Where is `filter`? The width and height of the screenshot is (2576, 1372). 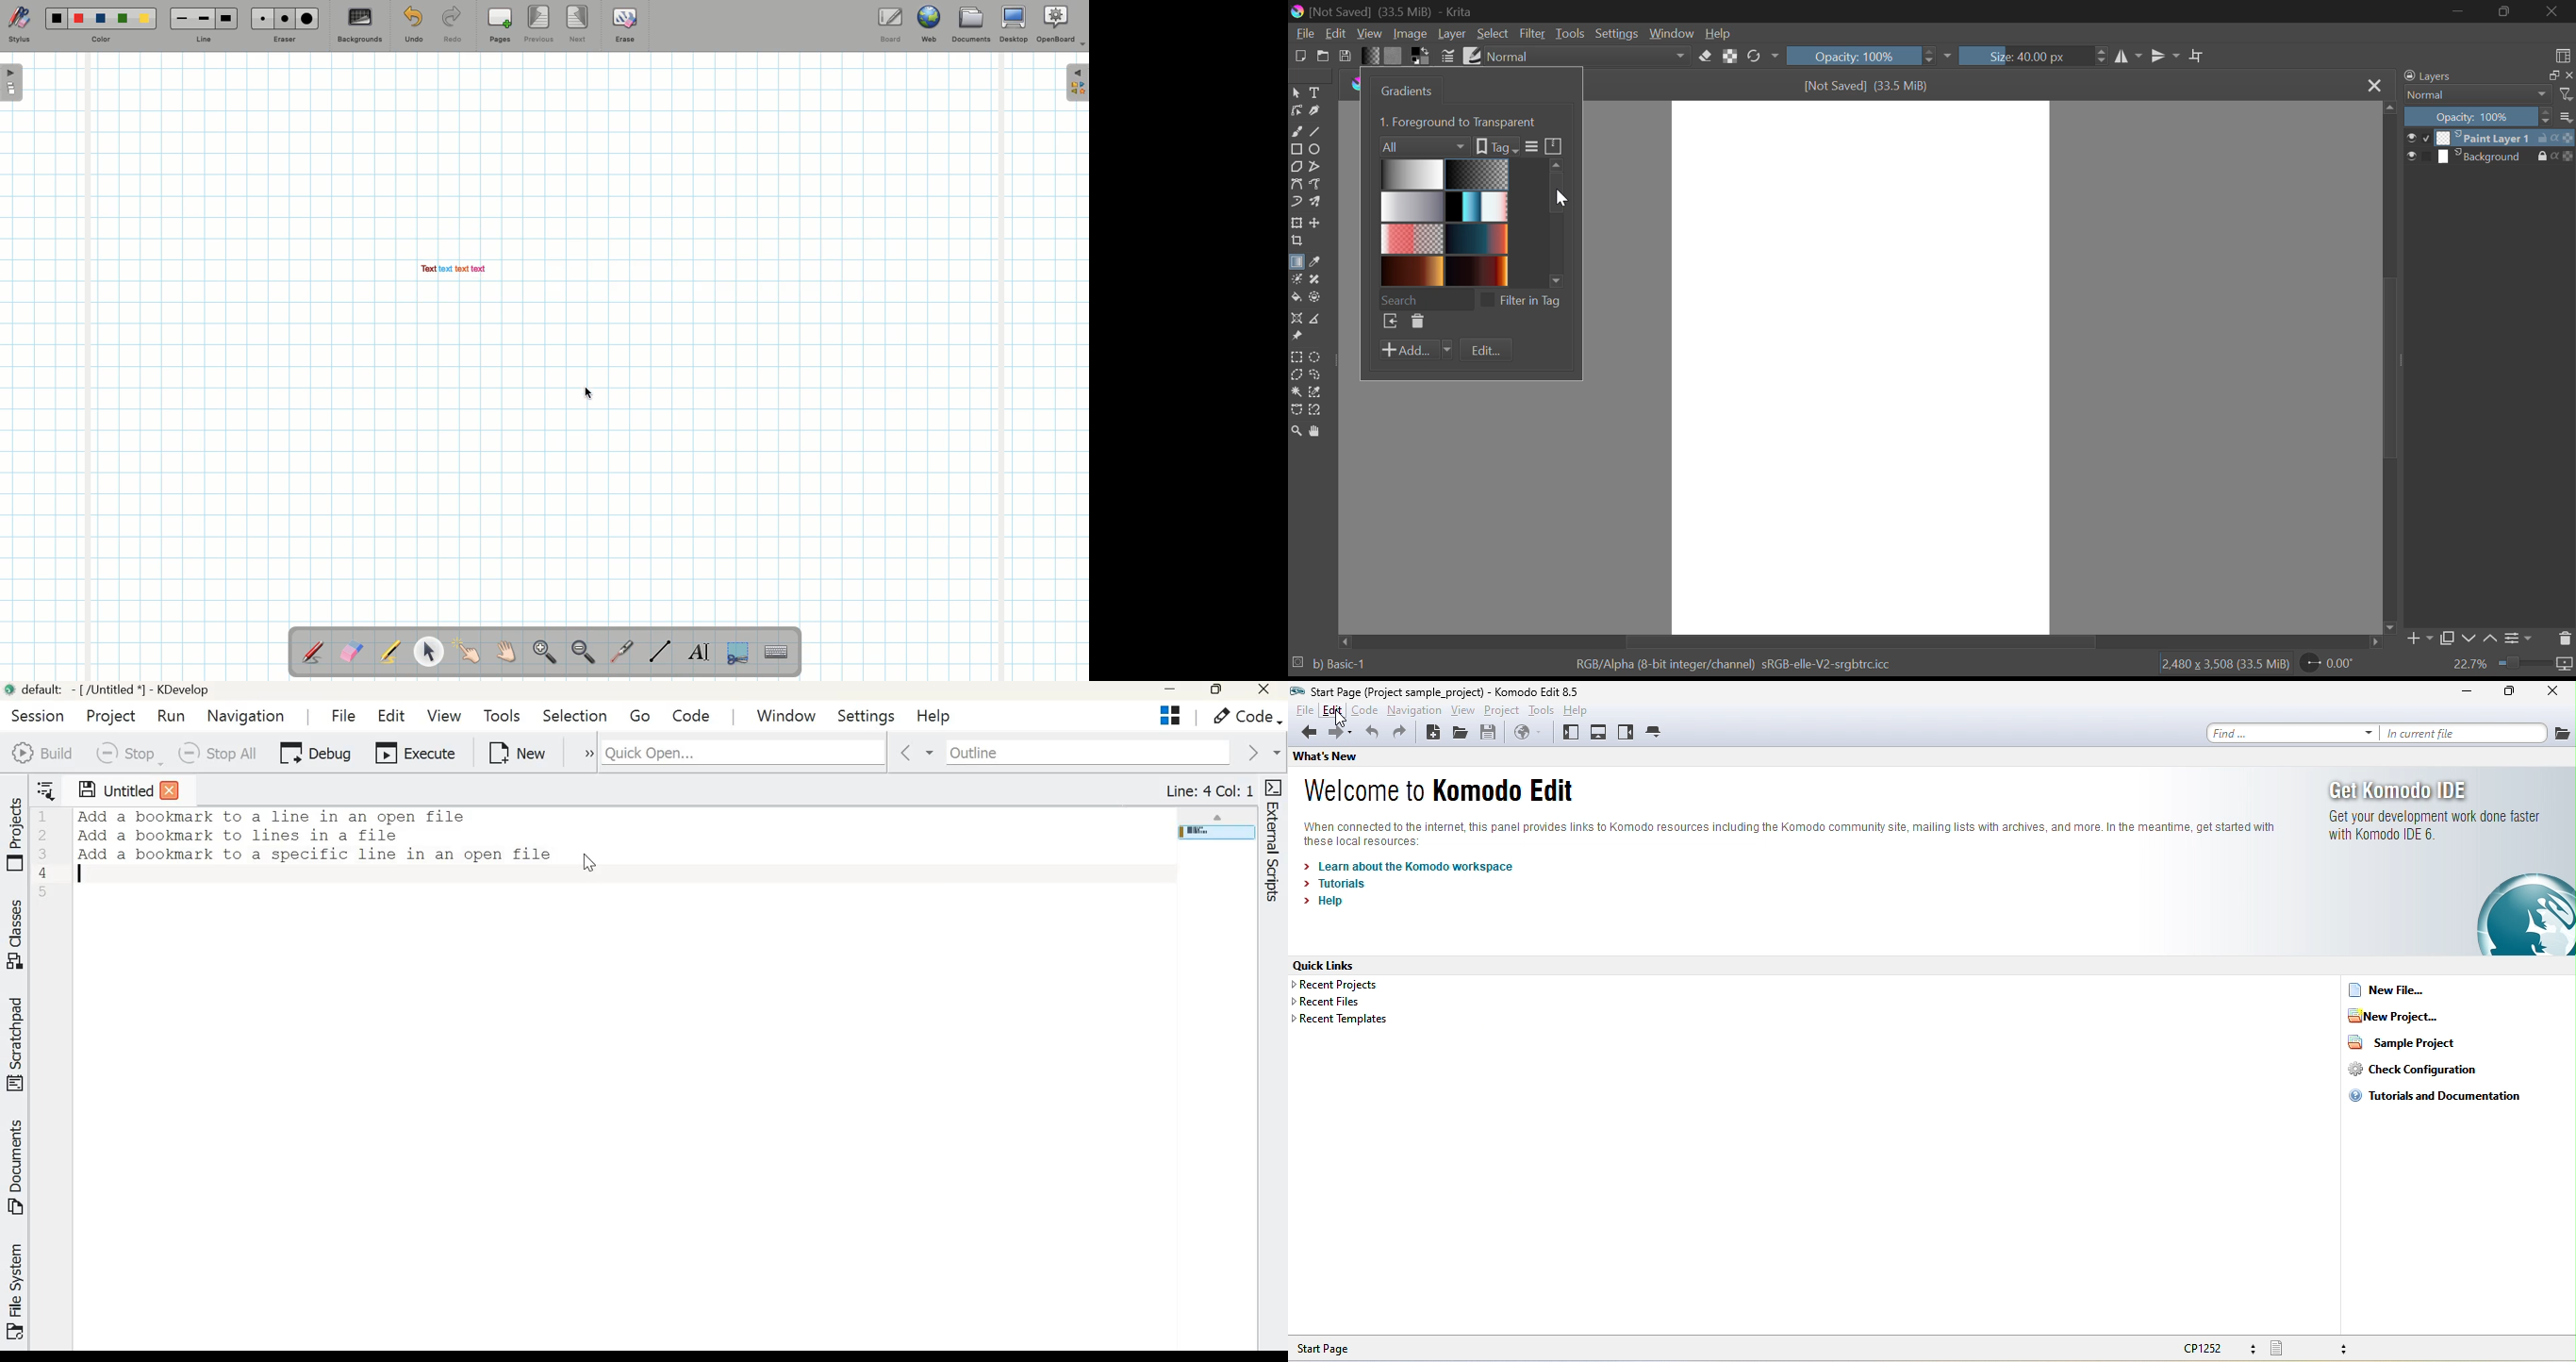
filter is located at coordinates (2567, 95).